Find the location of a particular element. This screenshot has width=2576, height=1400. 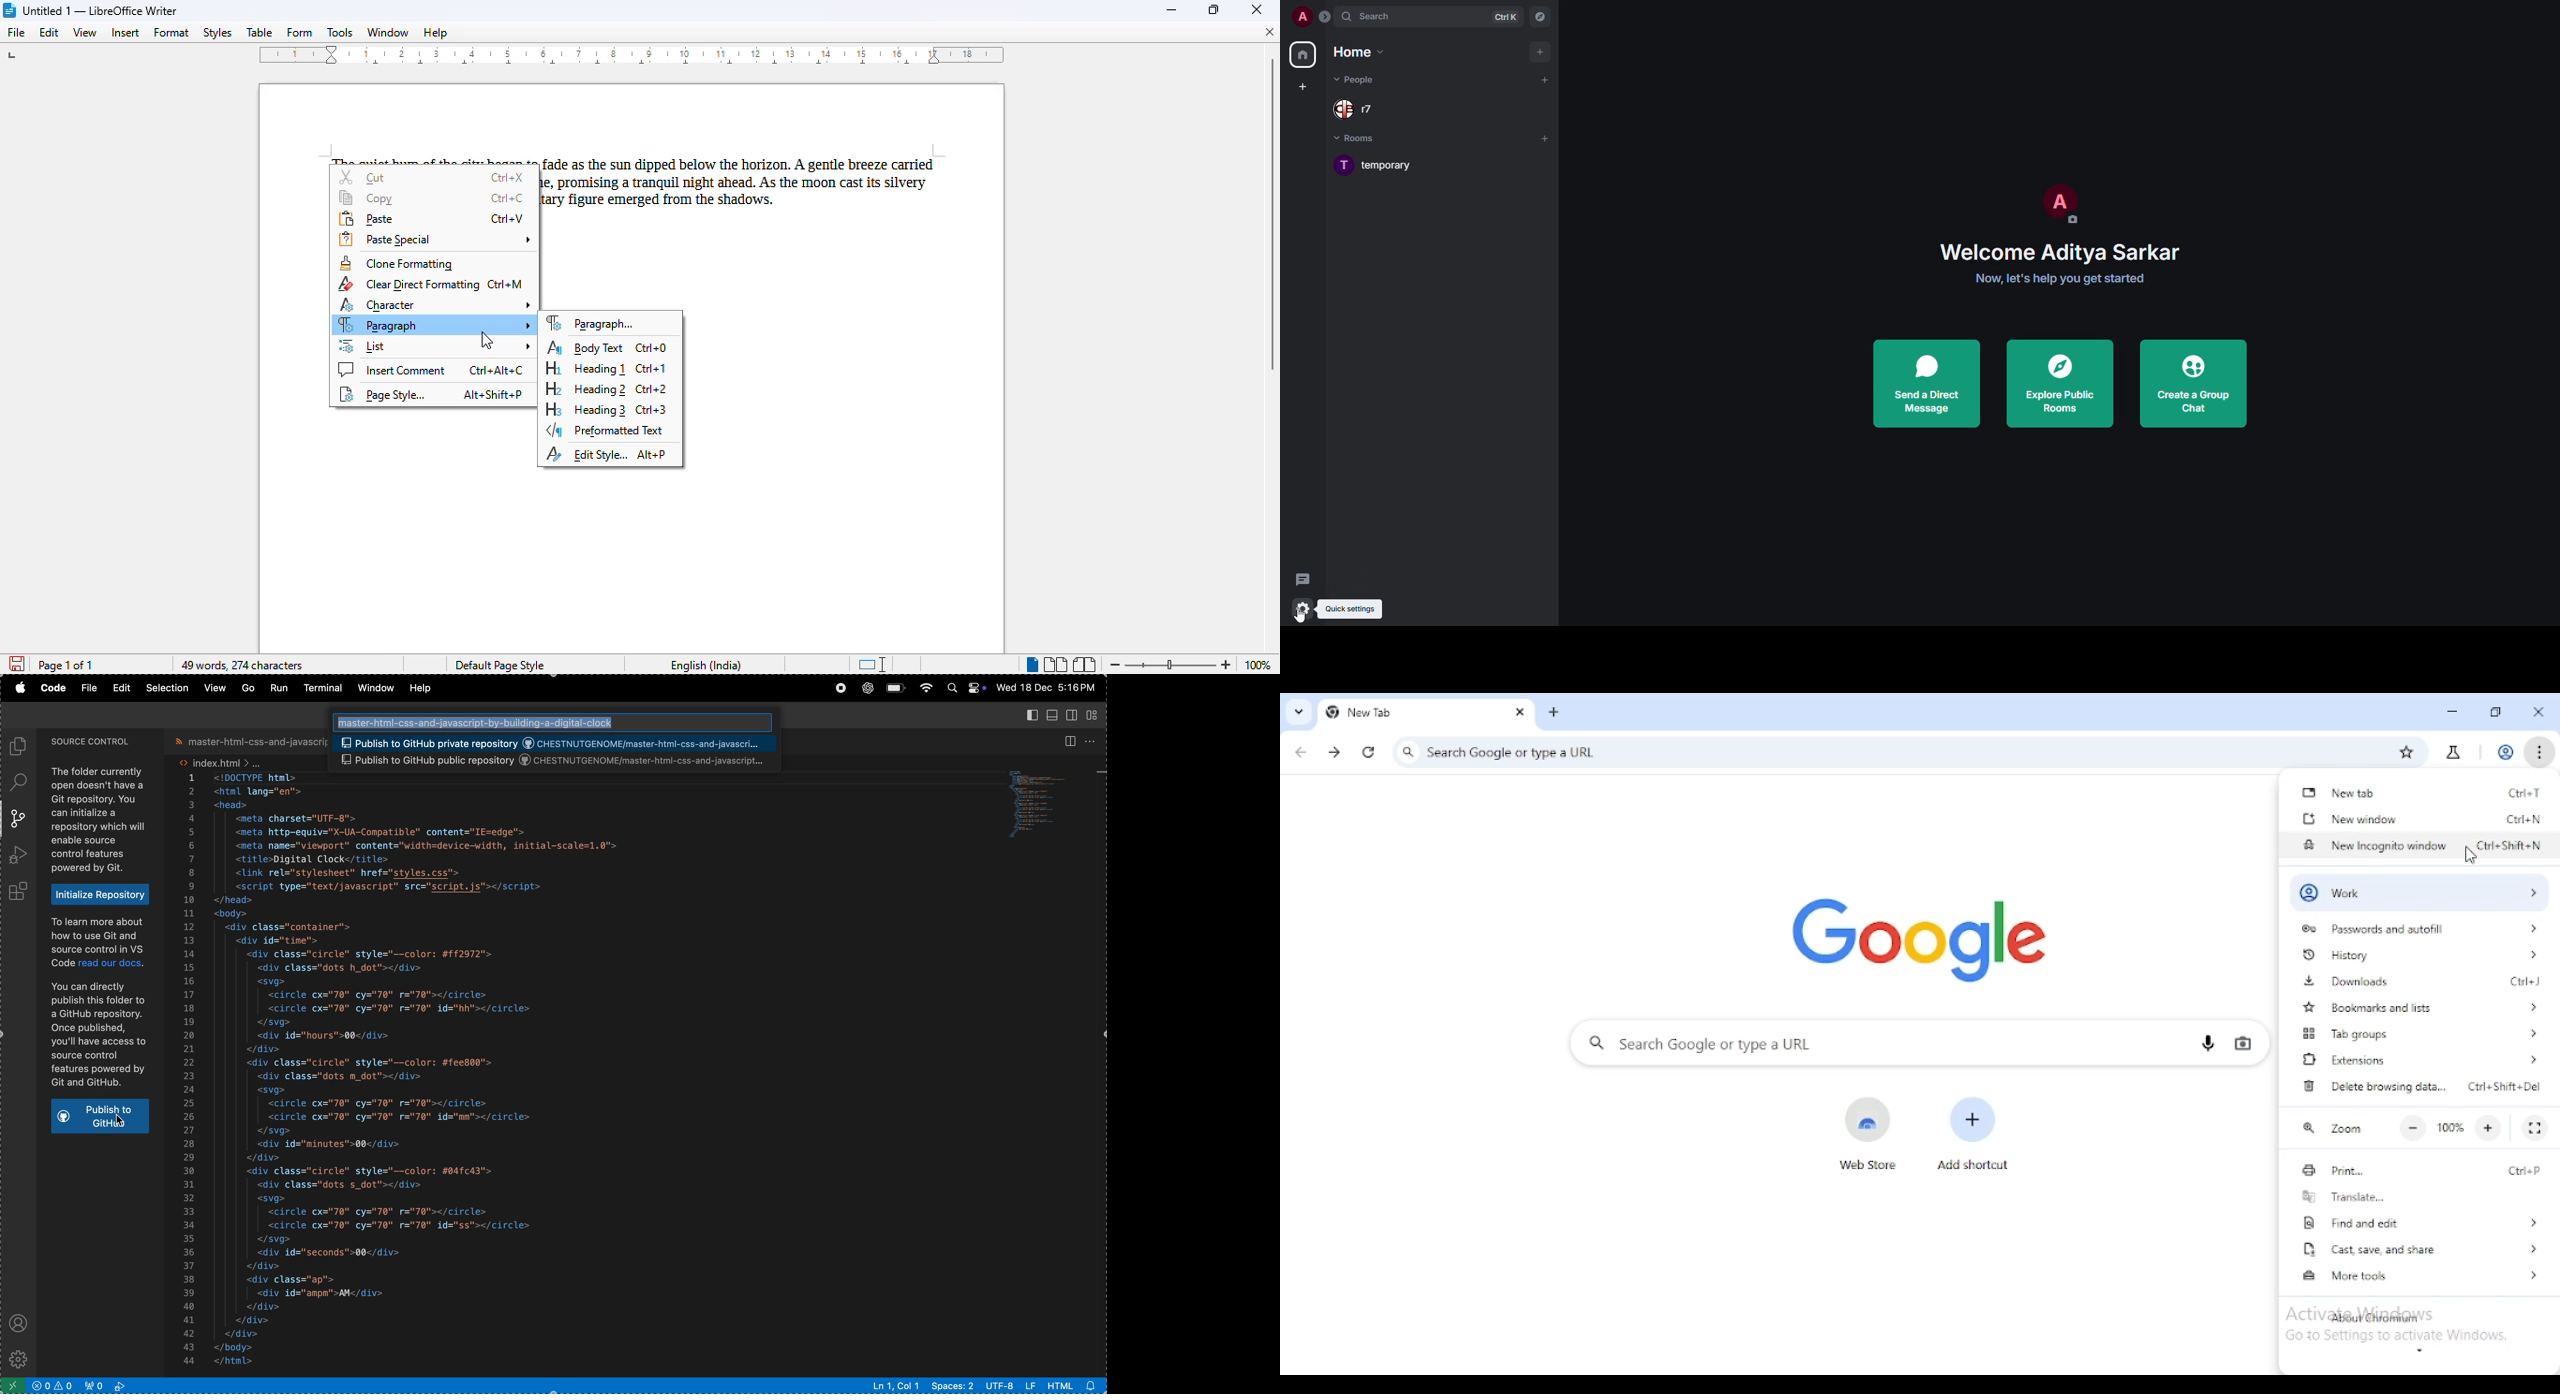

Ln1 col 2 is located at coordinates (895, 1386).